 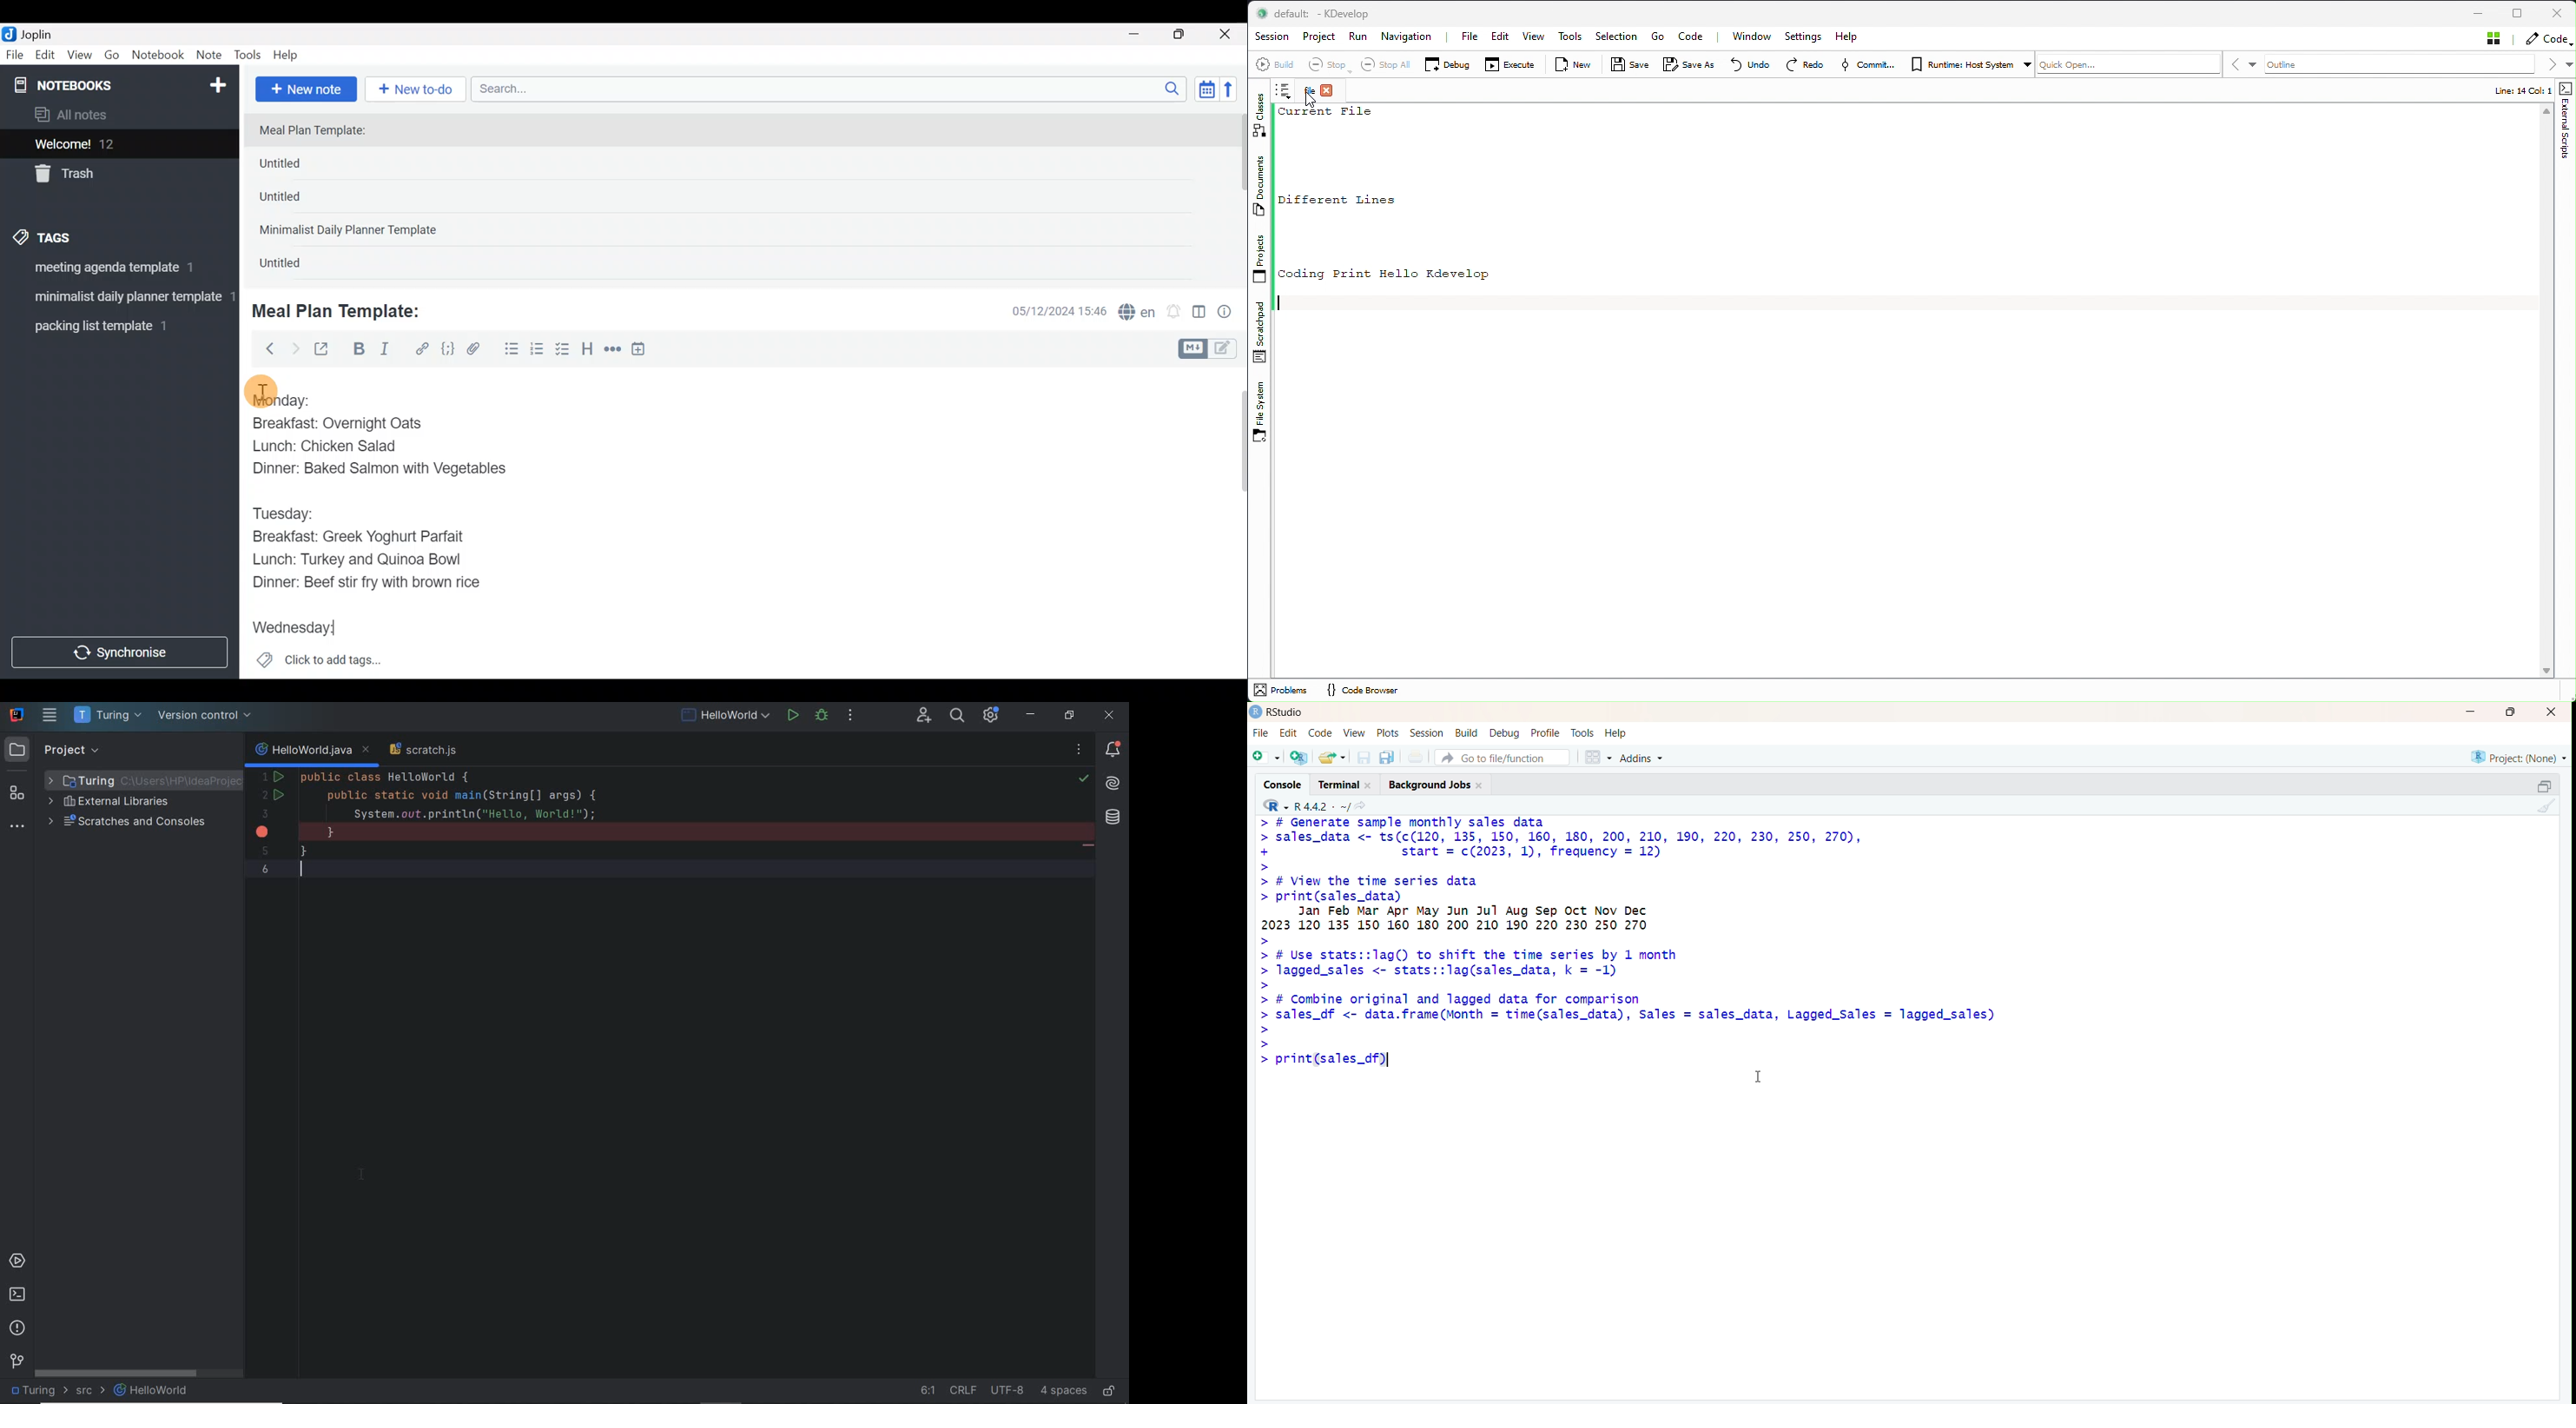 I want to click on Attach file, so click(x=478, y=350).